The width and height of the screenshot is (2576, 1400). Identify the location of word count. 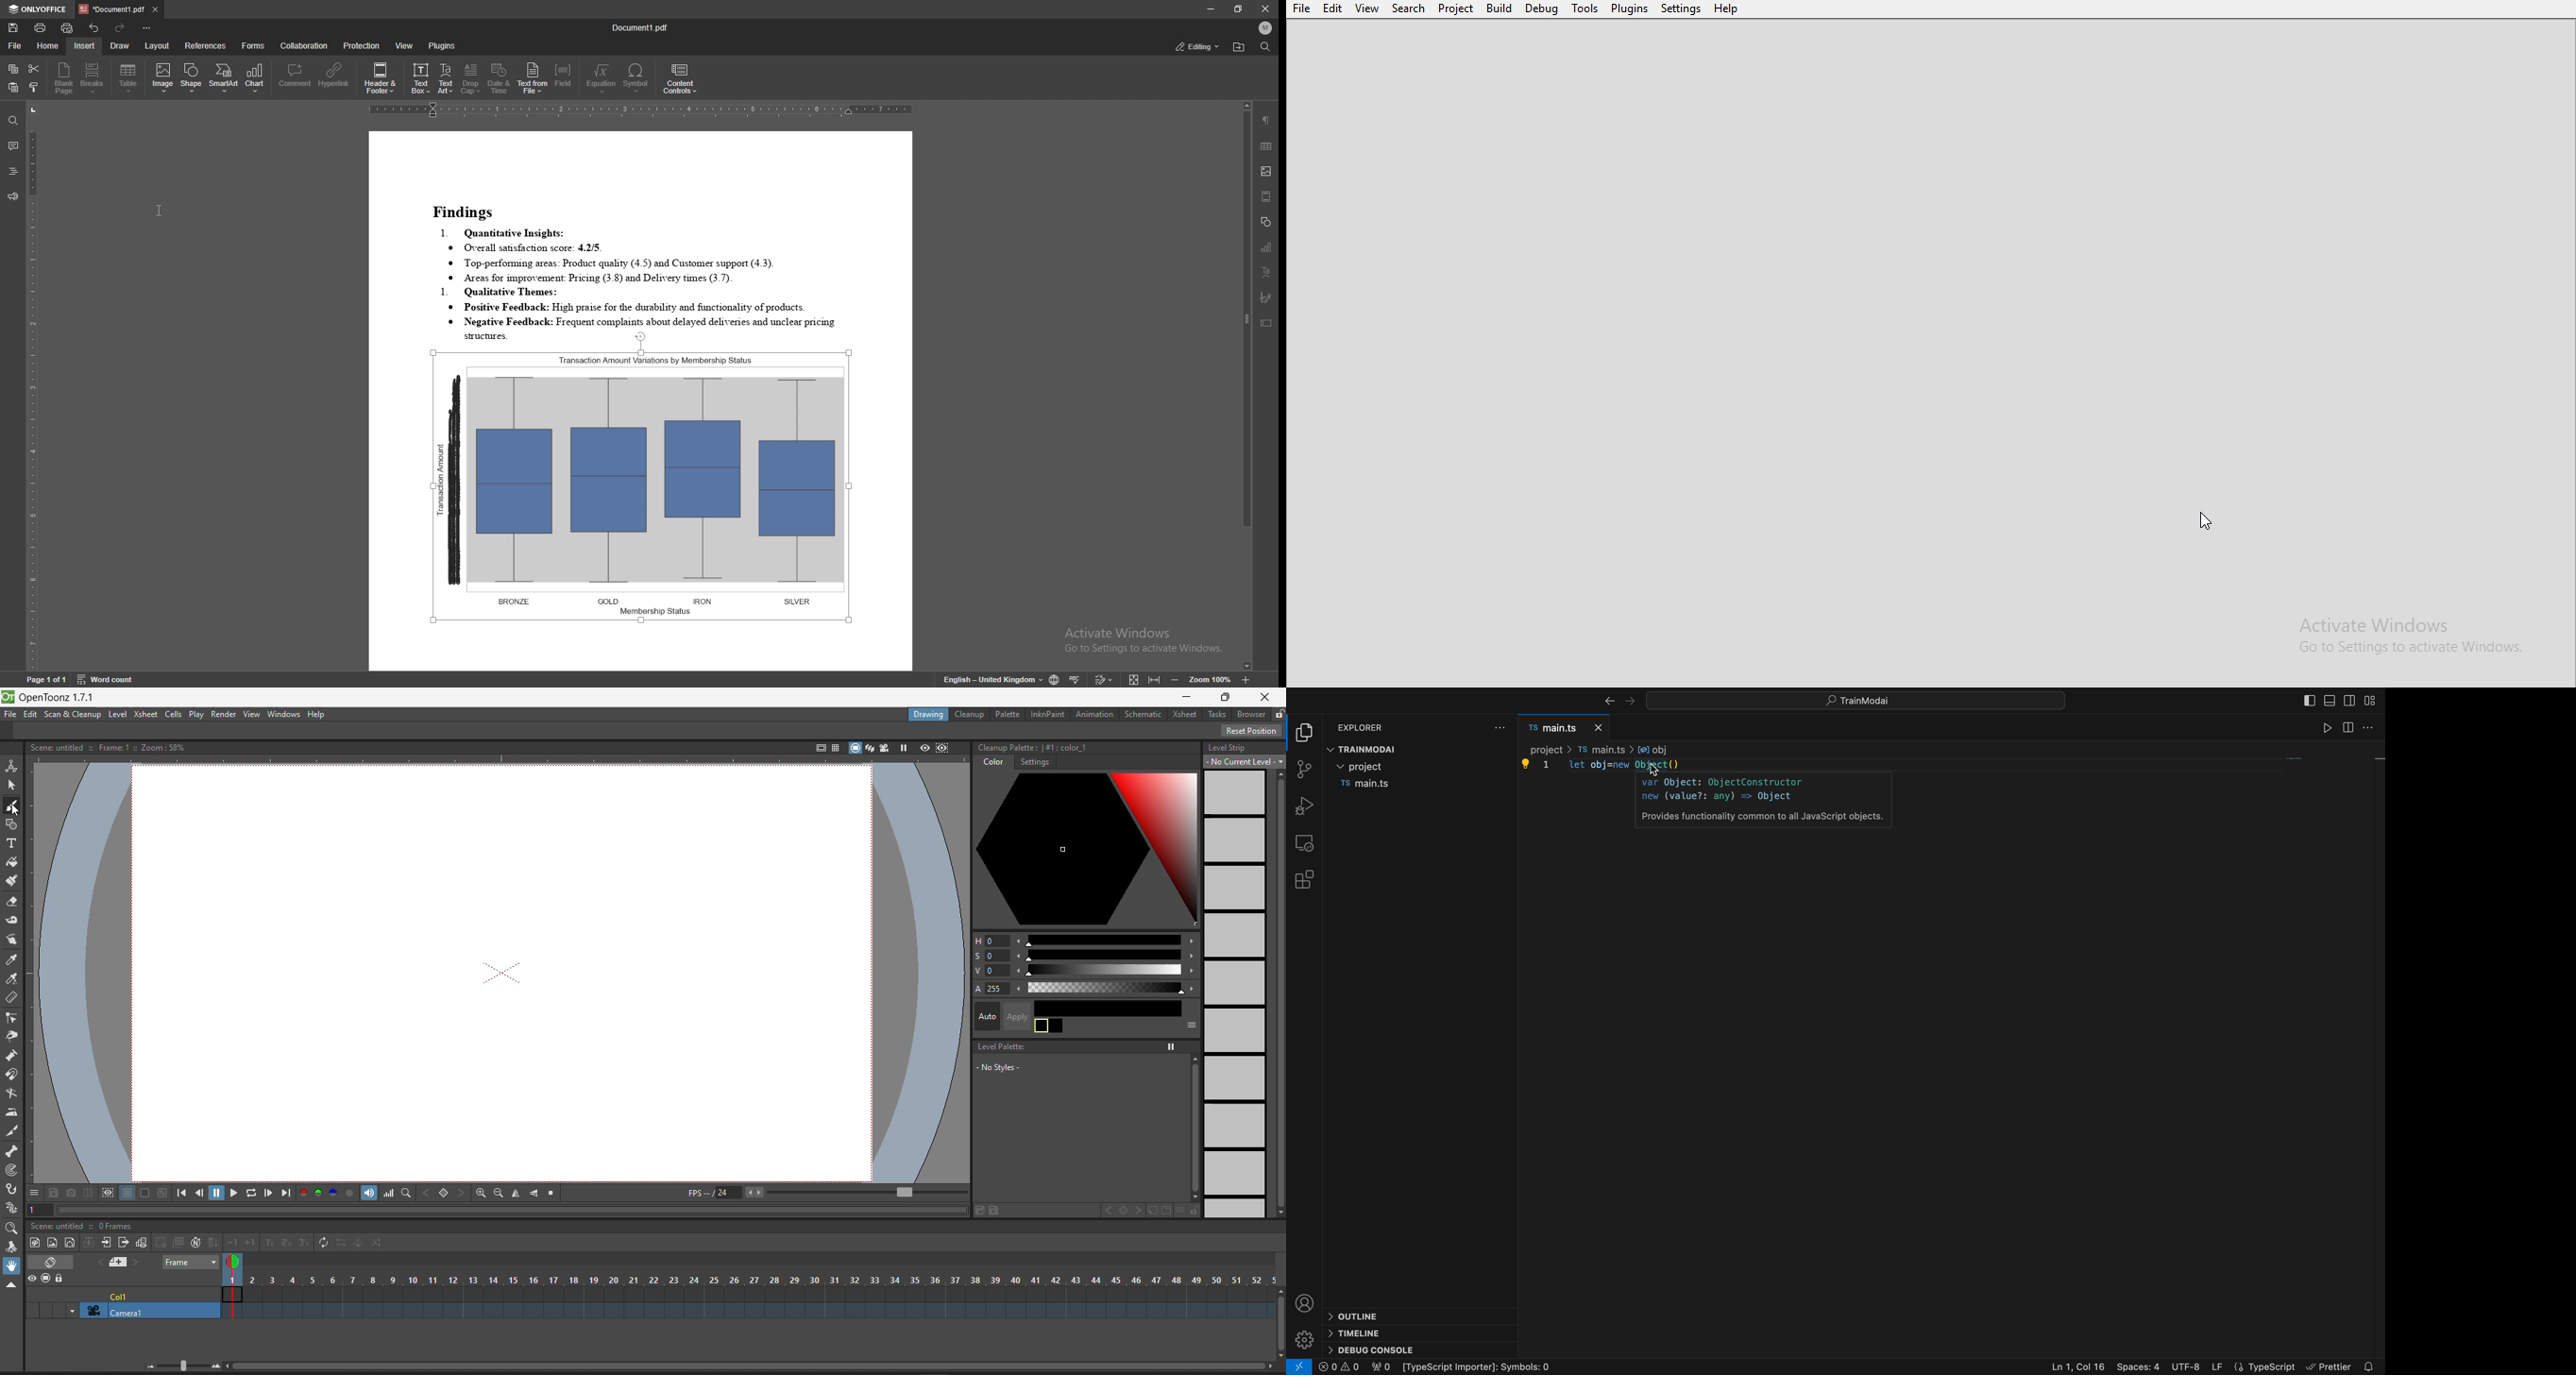
(107, 679).